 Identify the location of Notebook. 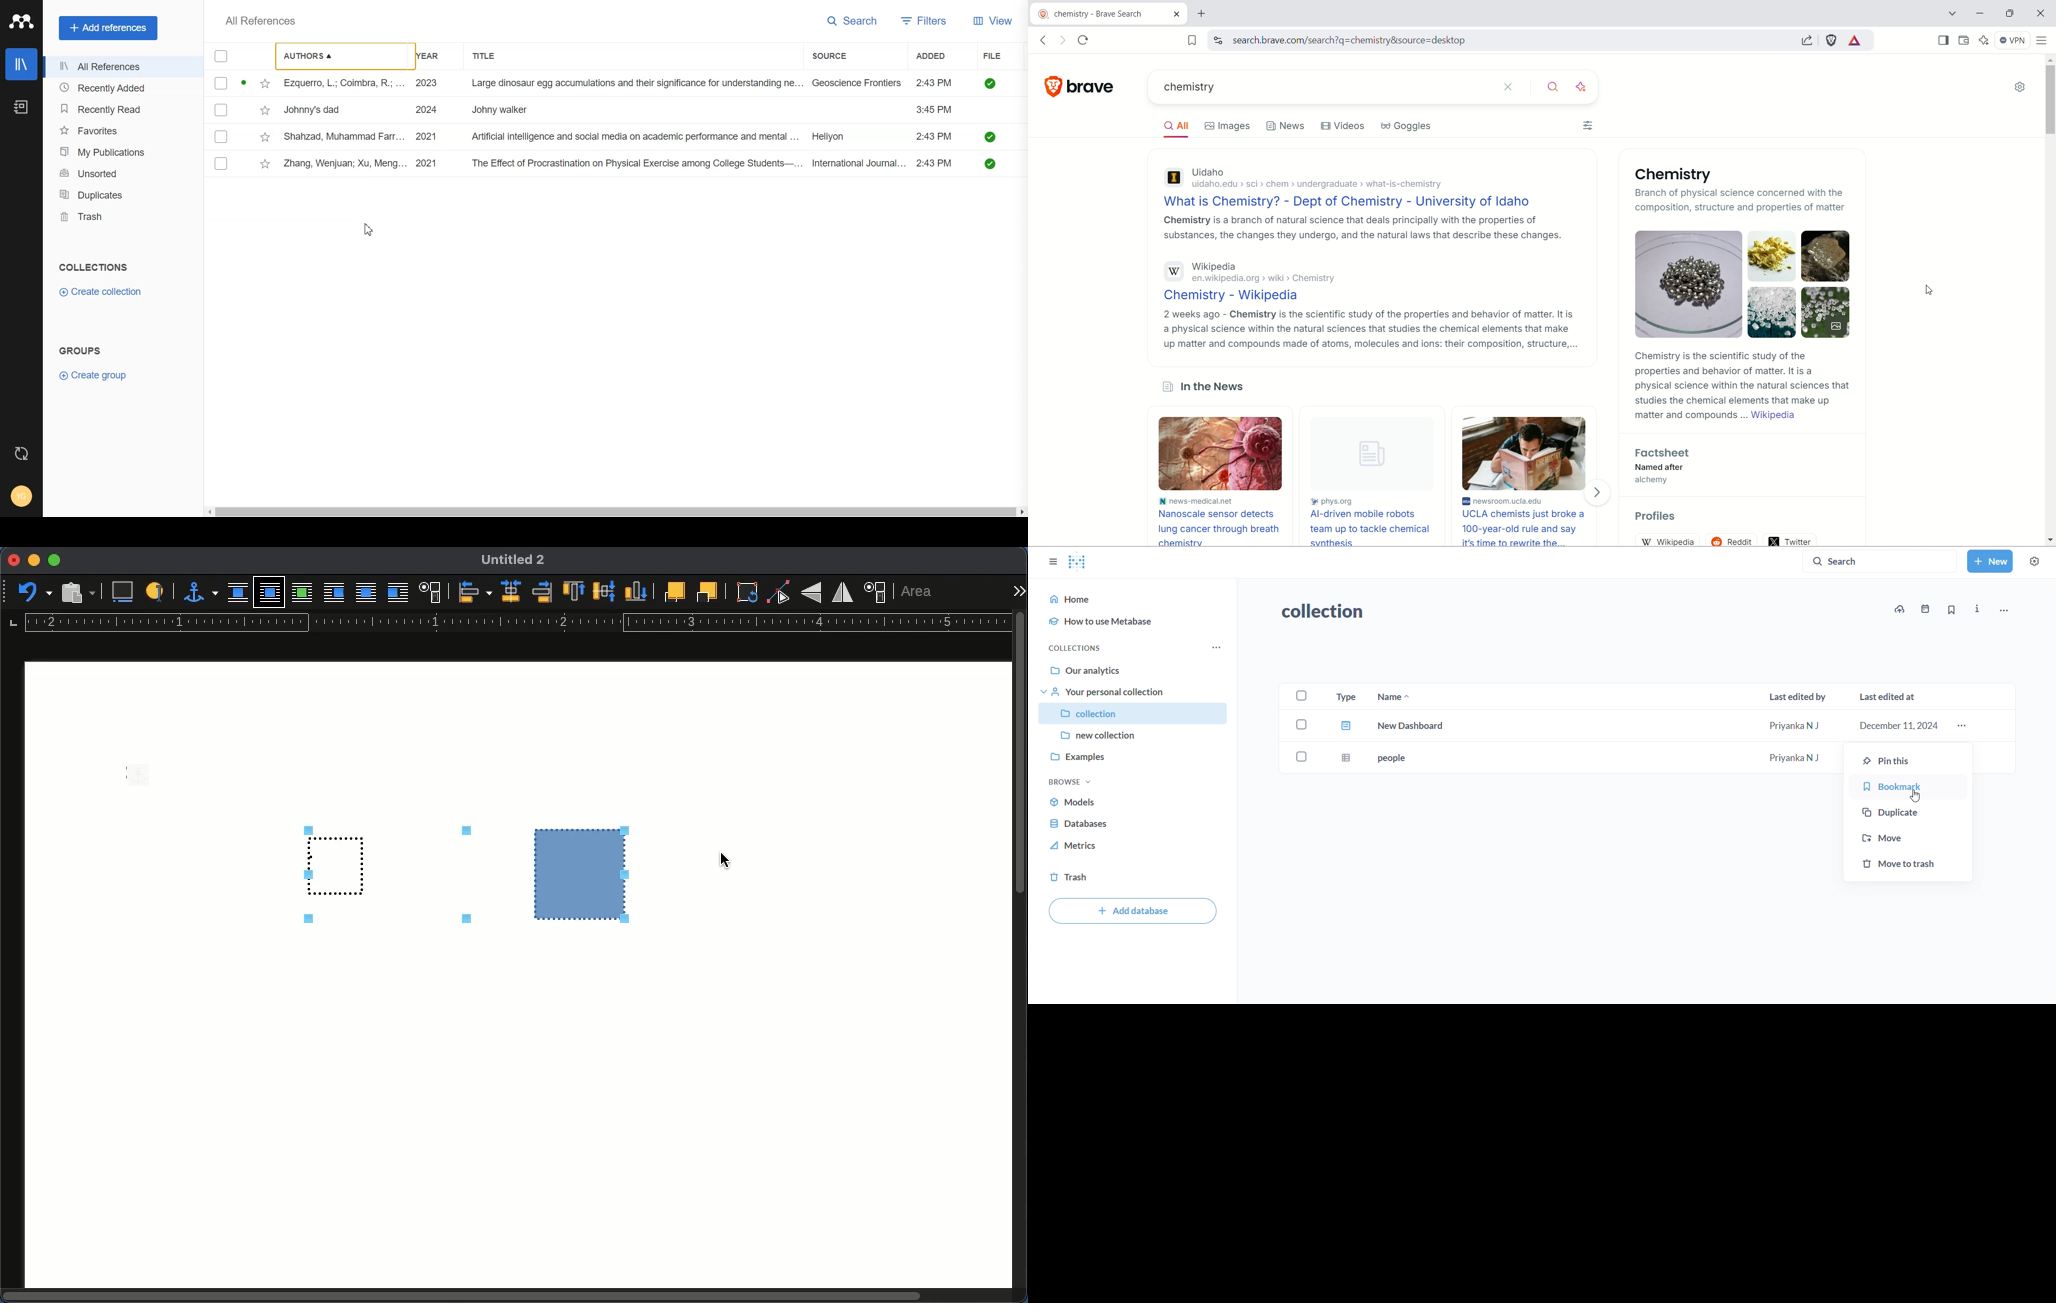
(21, 106).